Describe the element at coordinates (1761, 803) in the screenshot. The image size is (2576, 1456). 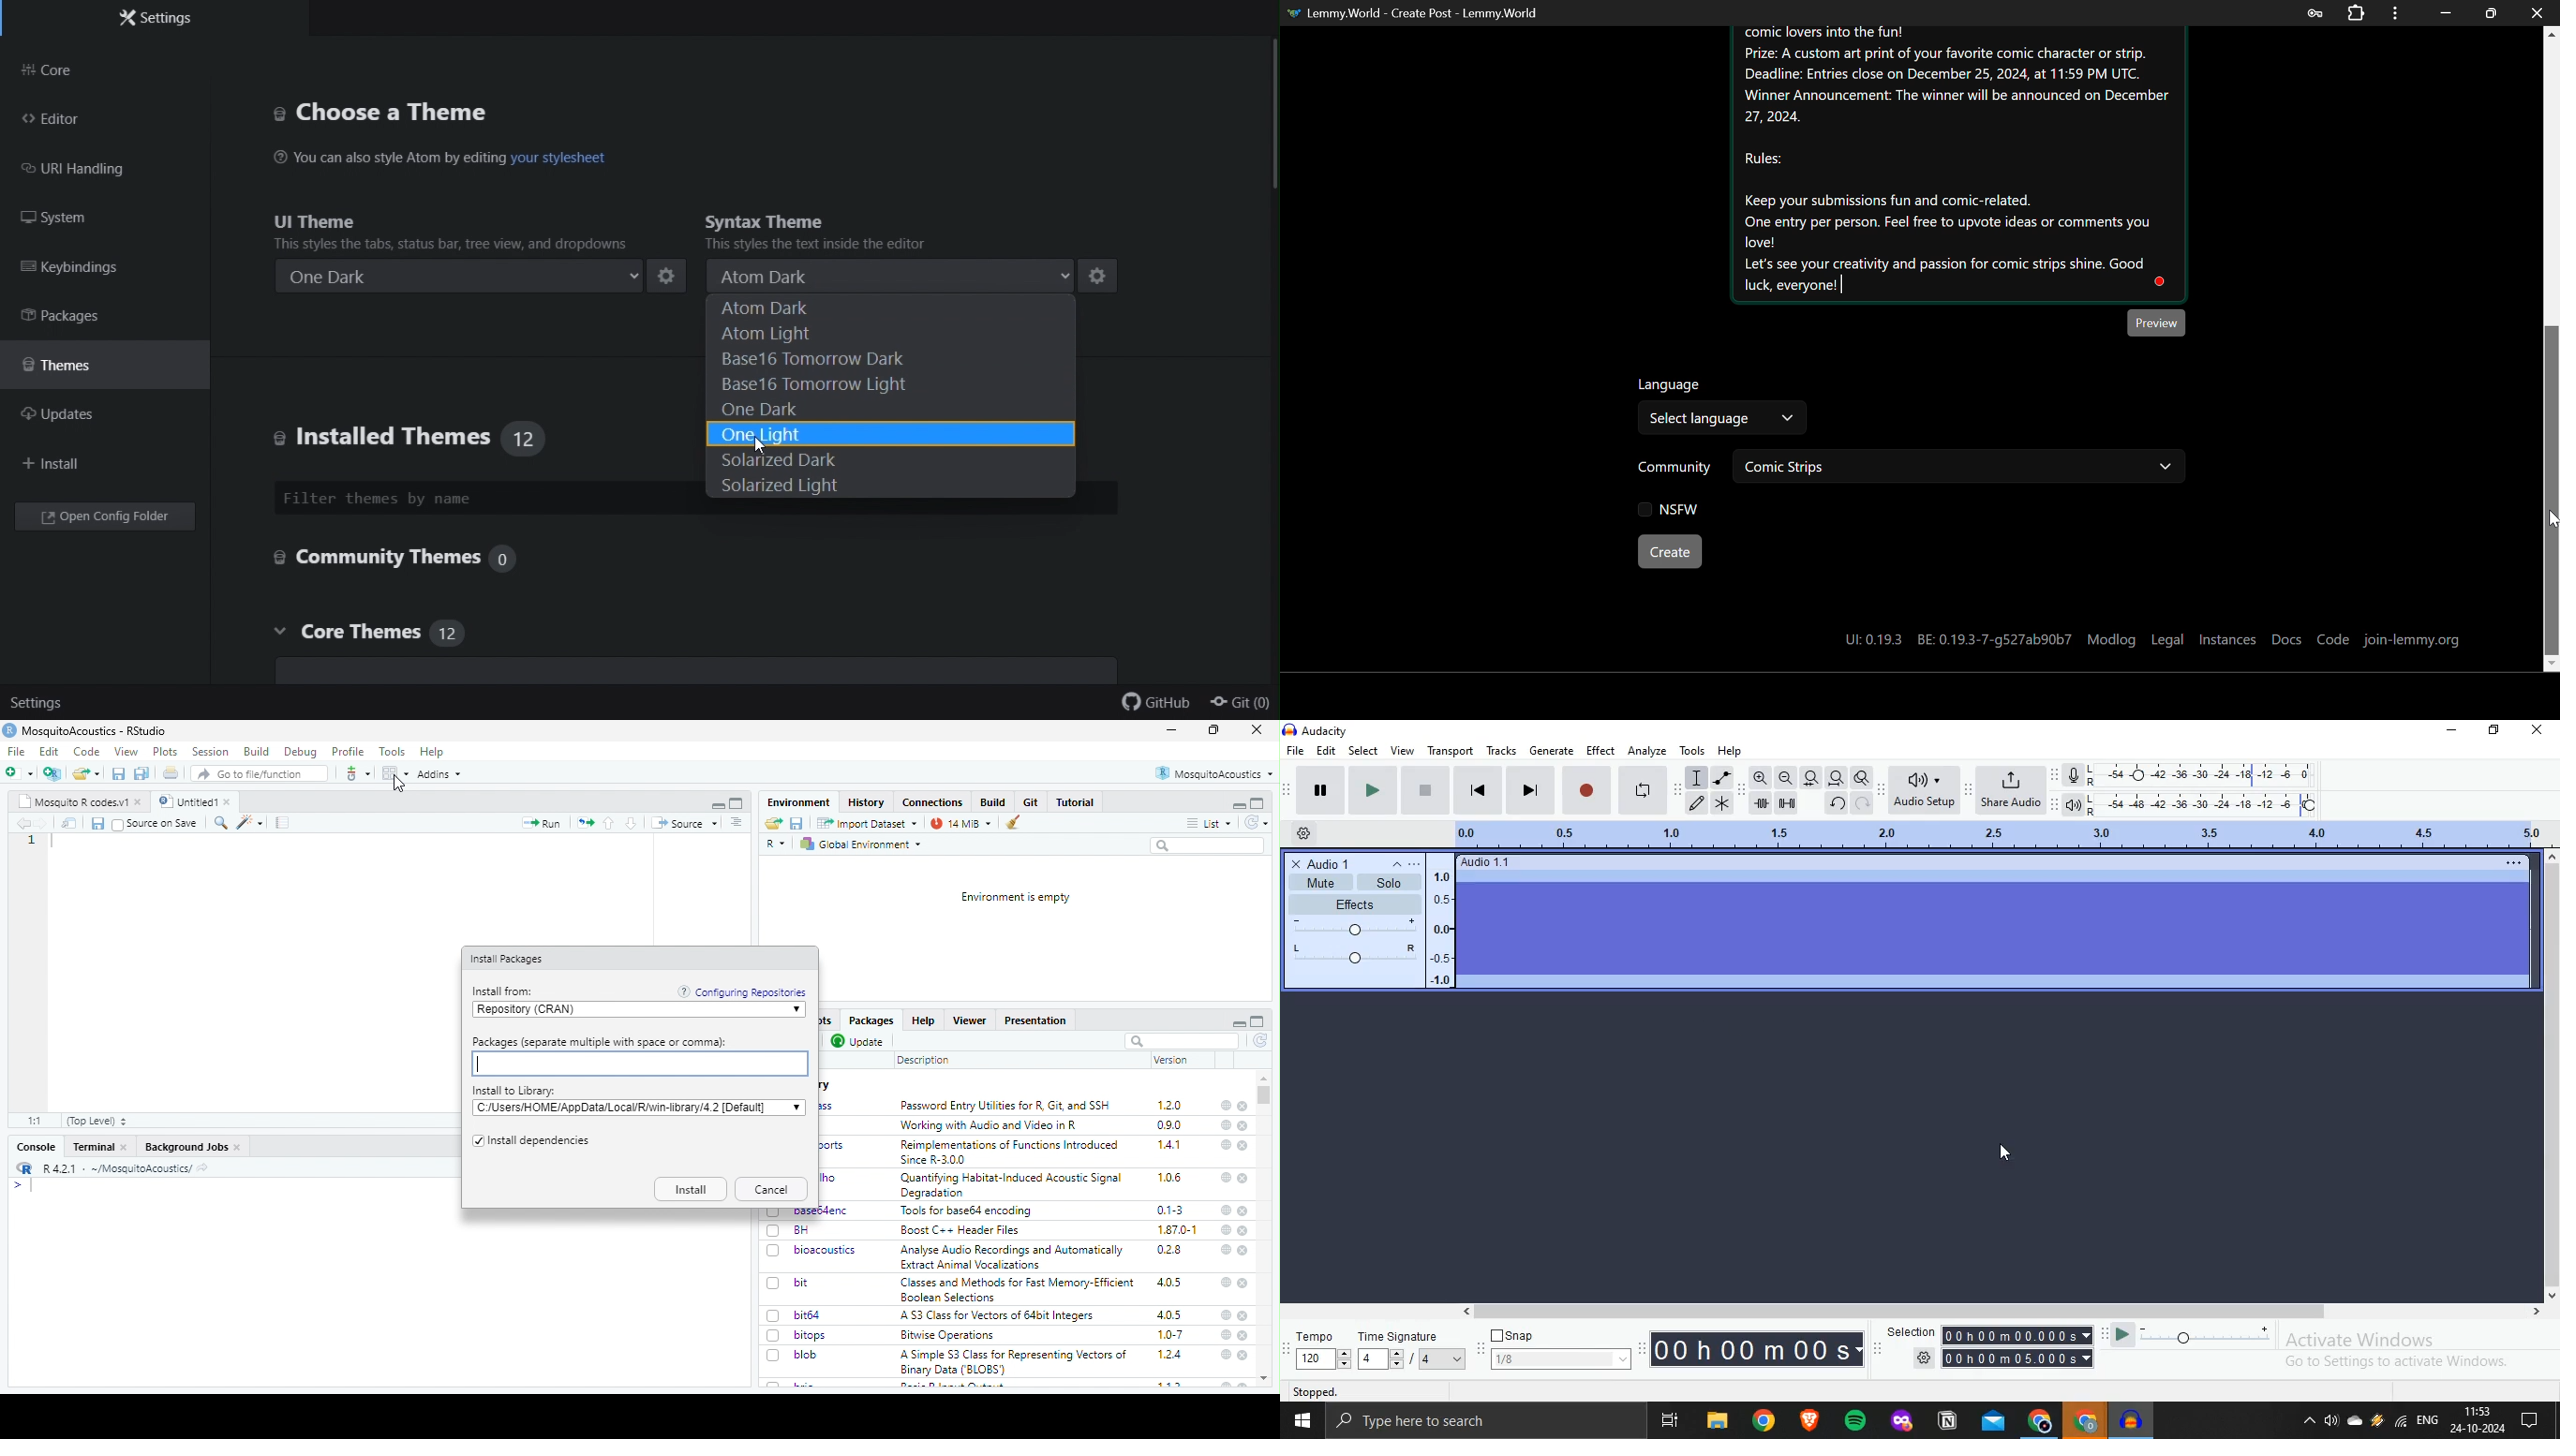
I see `Time Shift` at that location.